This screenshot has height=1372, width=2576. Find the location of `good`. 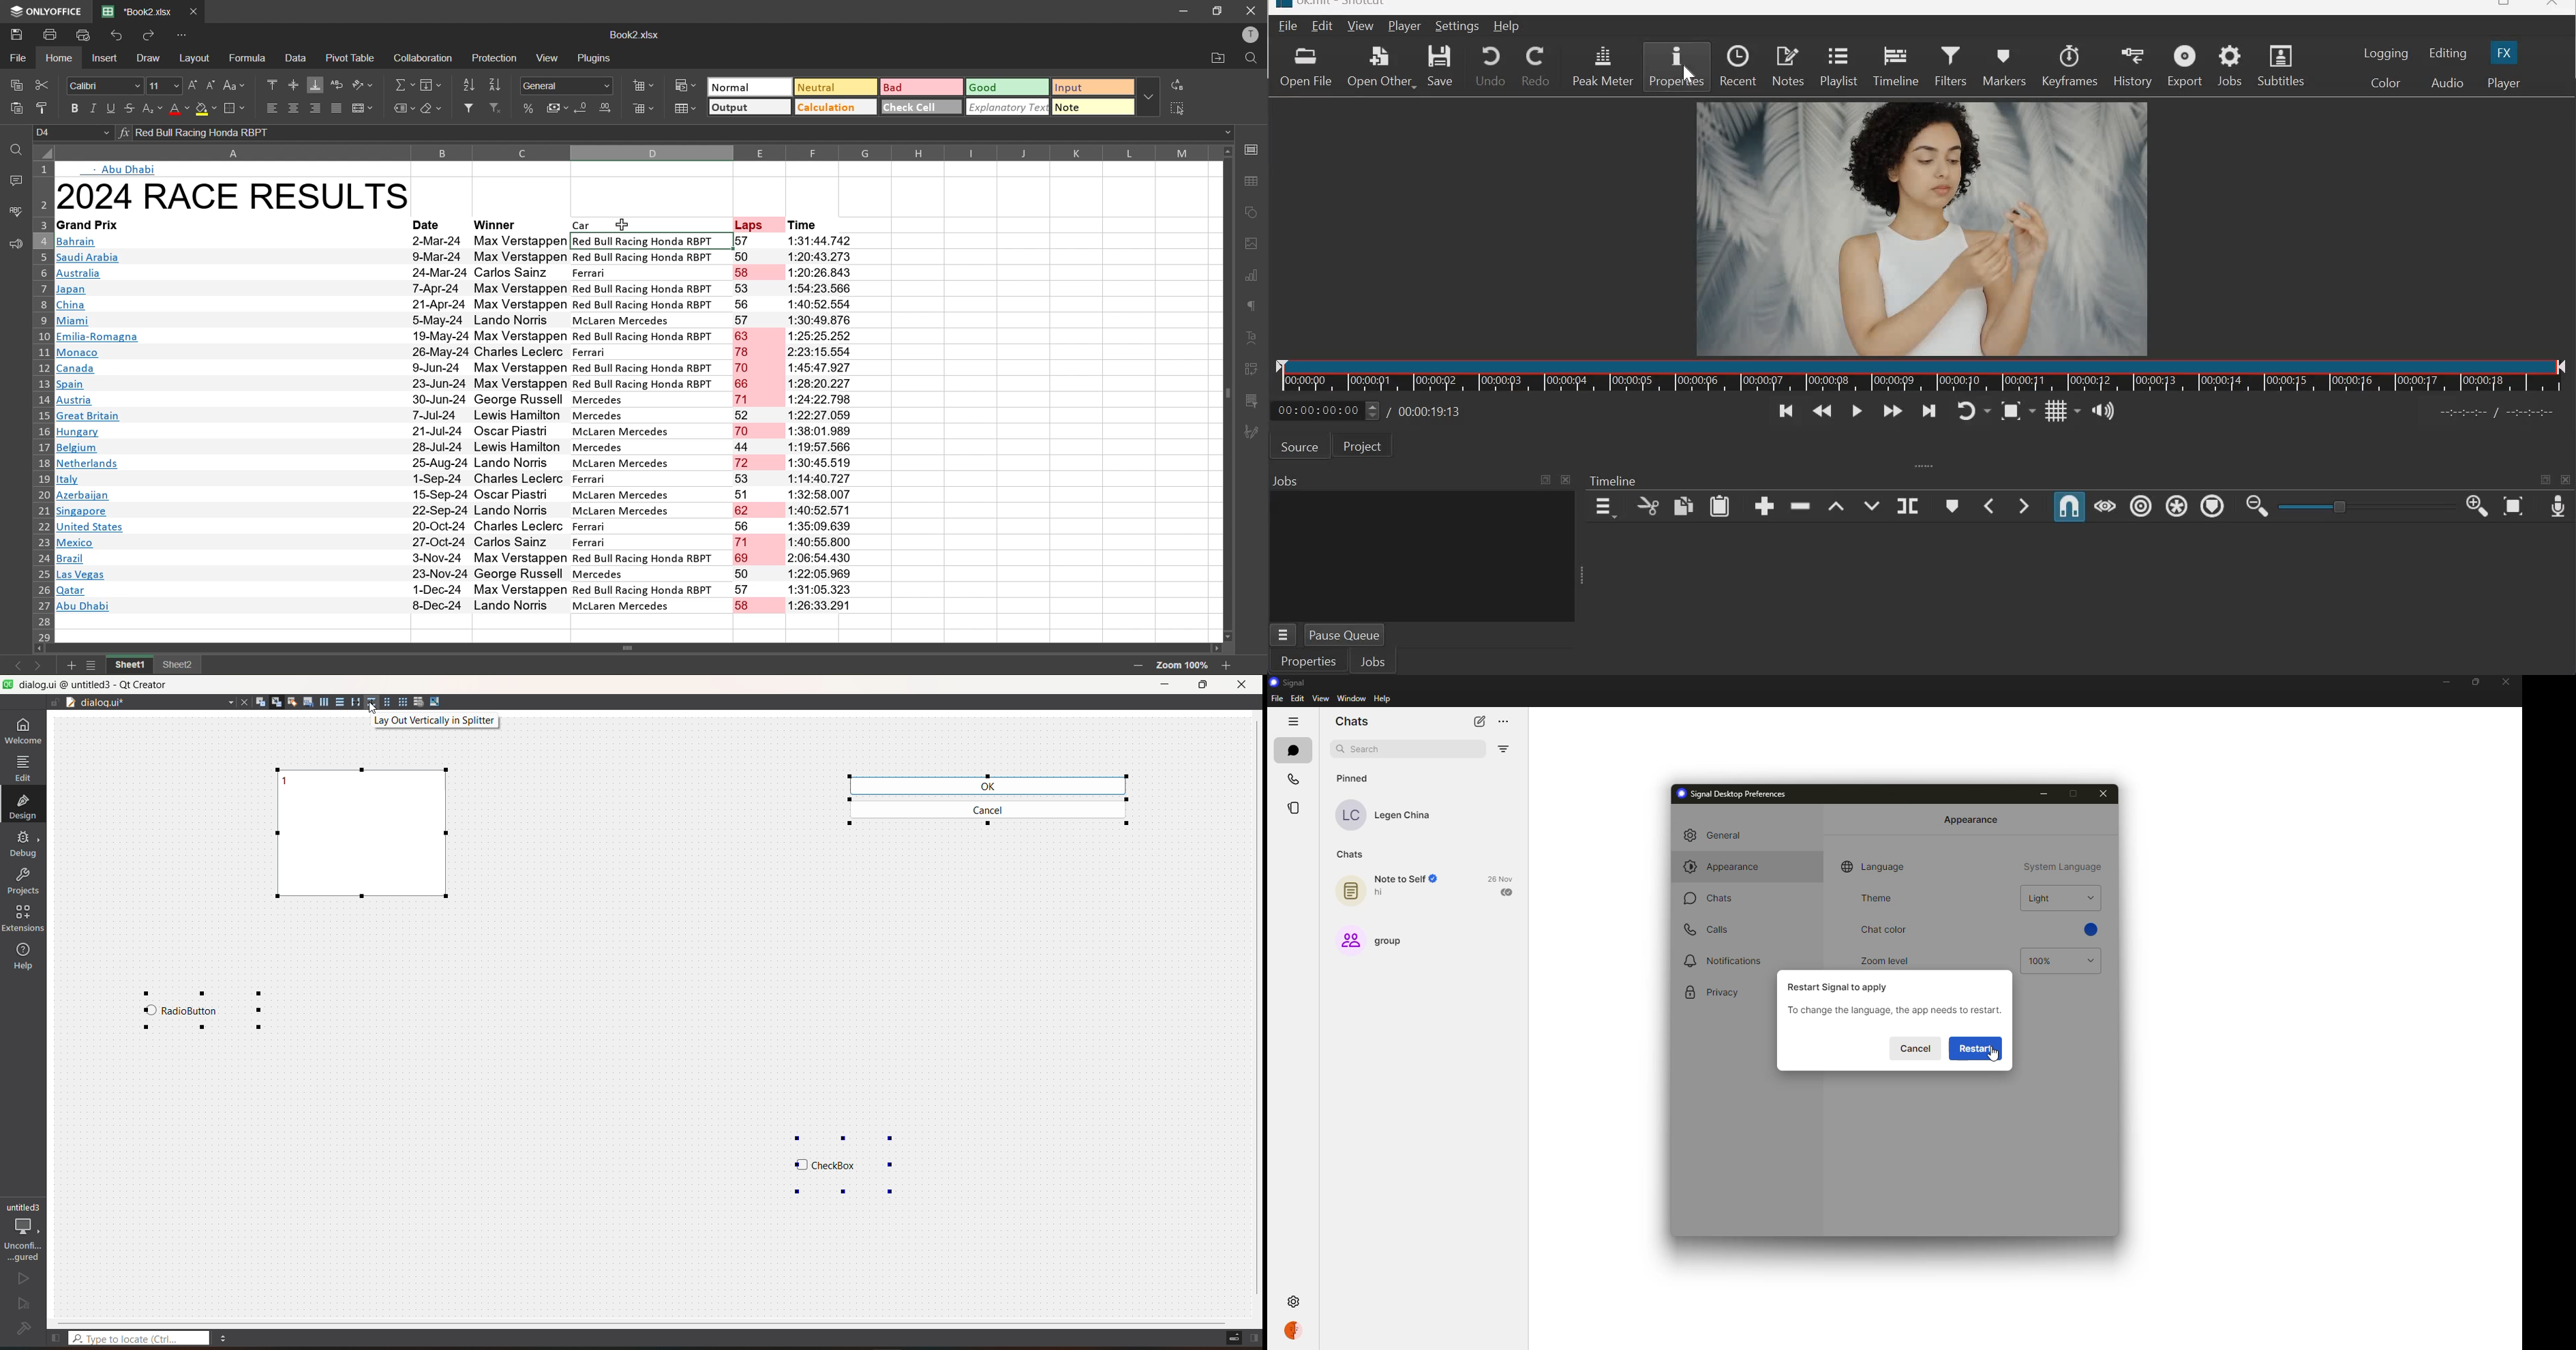

good is located at coordinates (1010, 87).